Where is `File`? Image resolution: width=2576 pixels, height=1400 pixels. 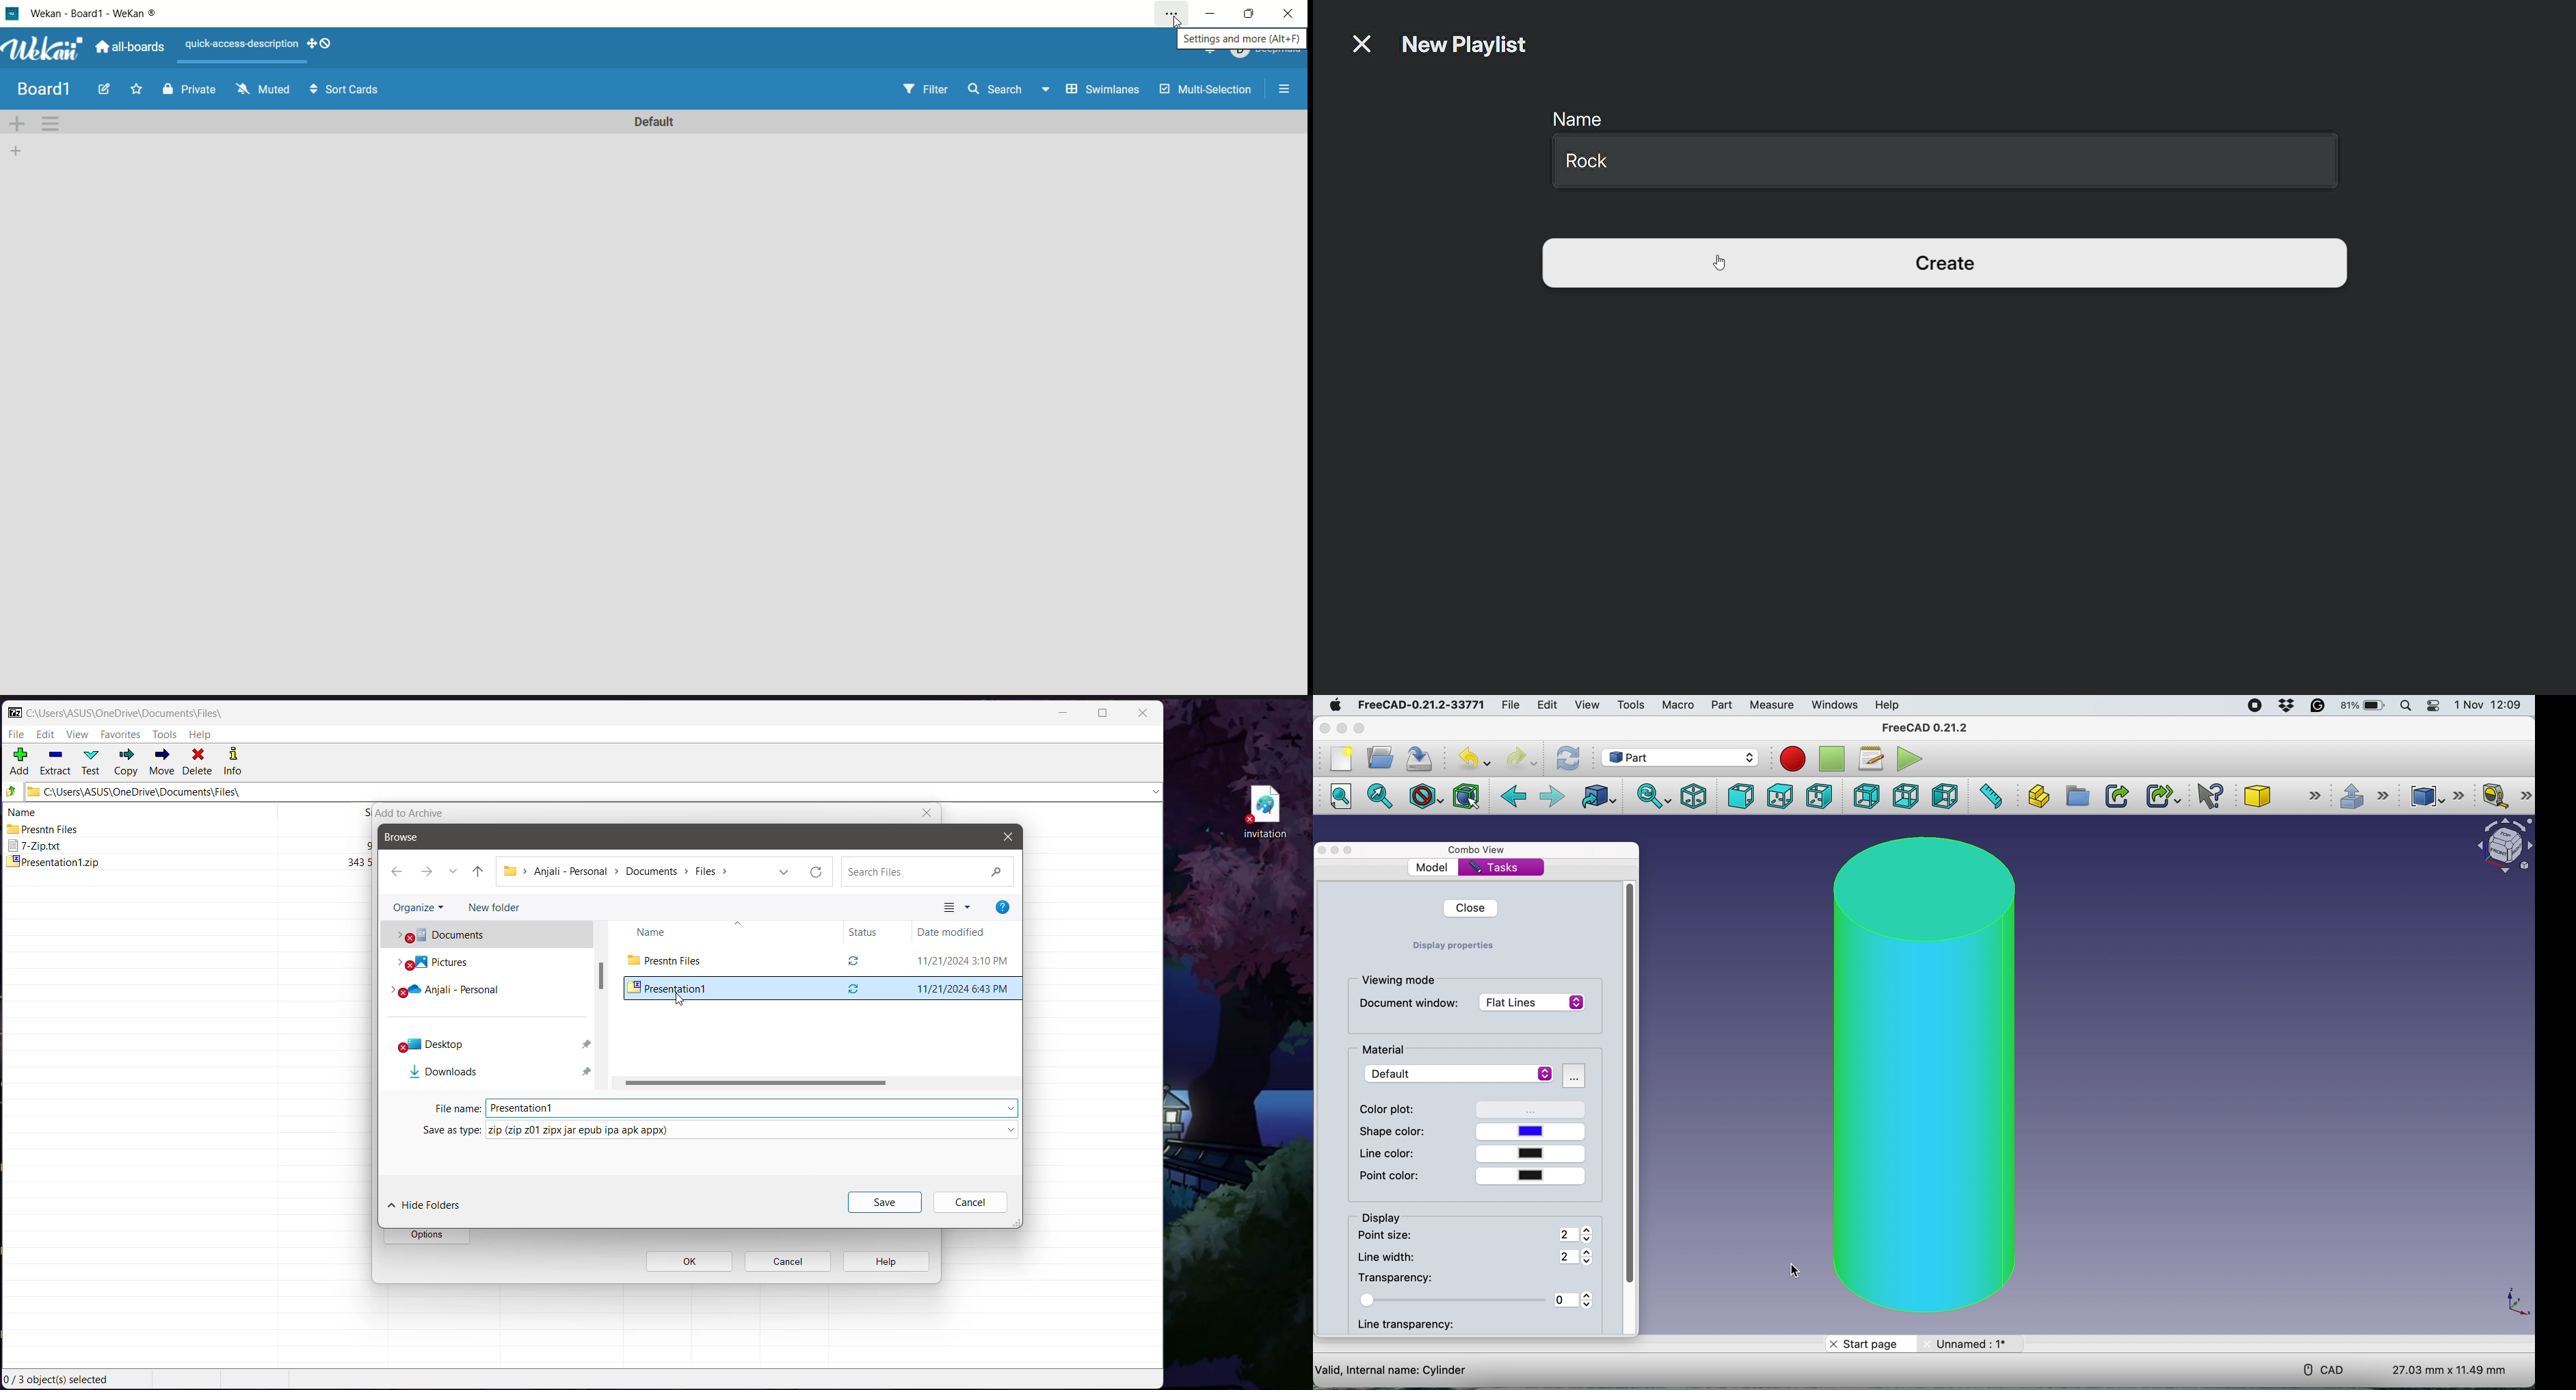 File is located at coordinates (17, 733).